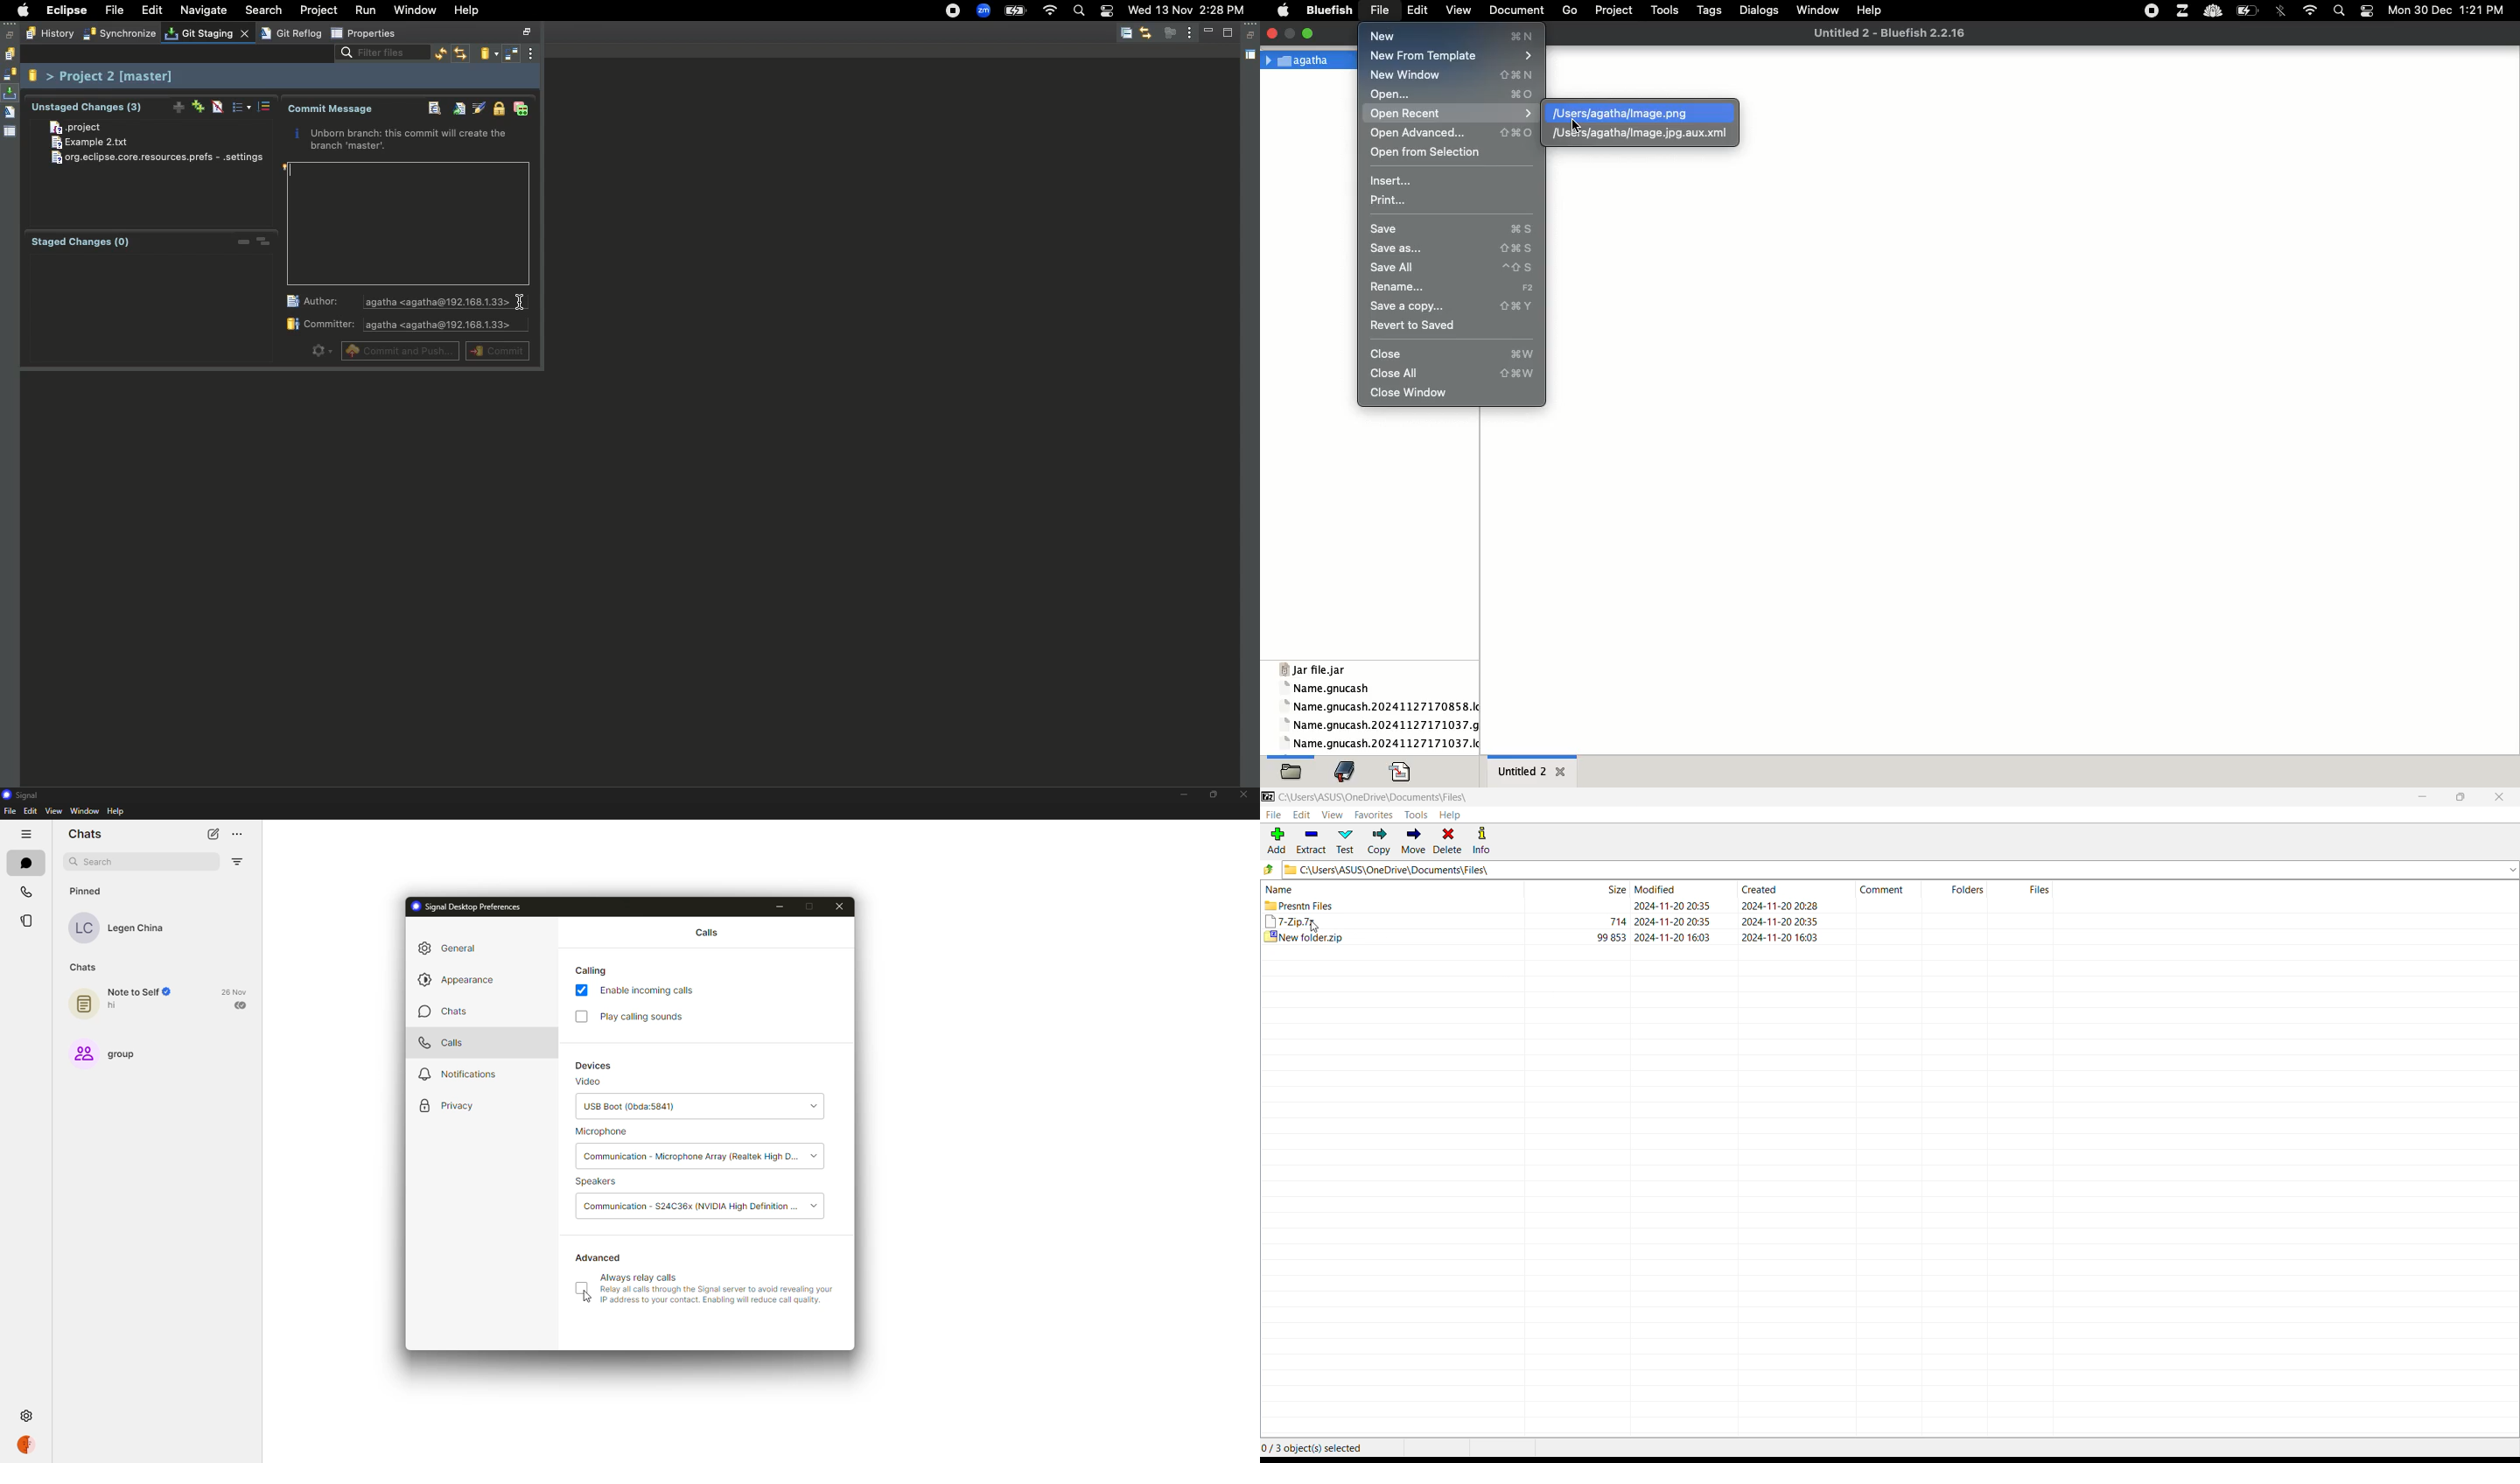  What do you see at coordinates (1451, 132) in the screenshot?
I see `open advanced` at bounding box center [1451, 132].